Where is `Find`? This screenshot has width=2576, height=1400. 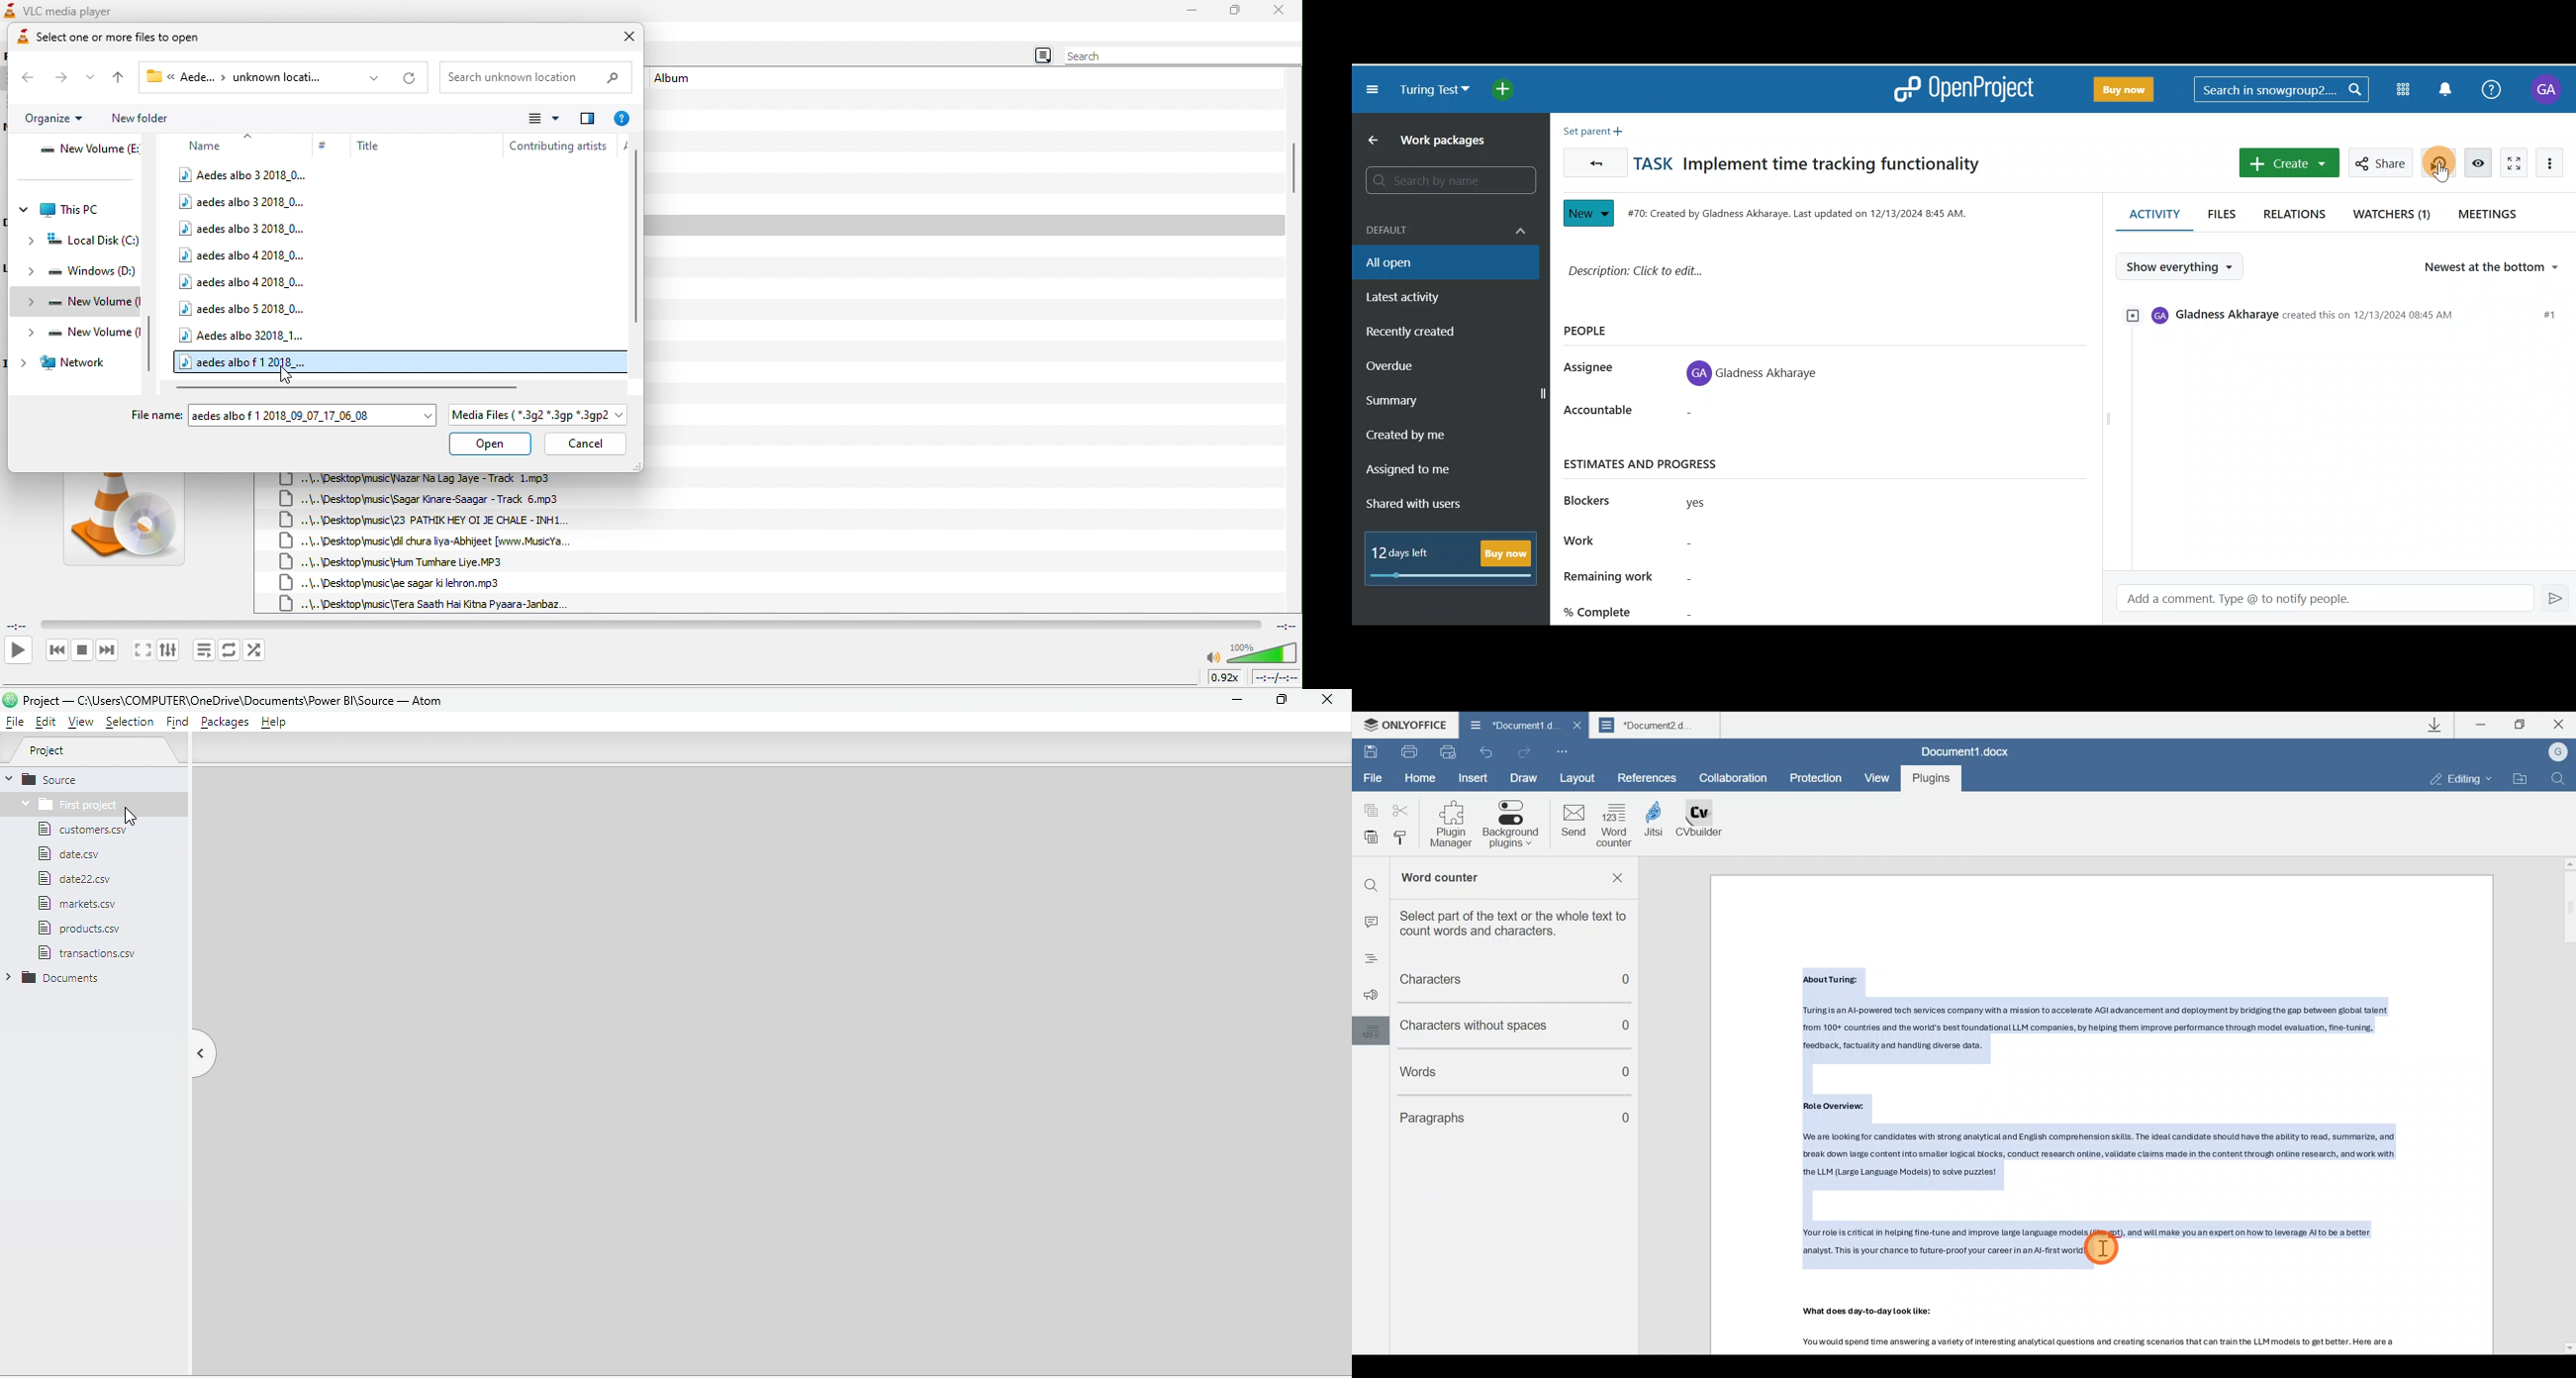
Find is located at coordinates (177, 724).